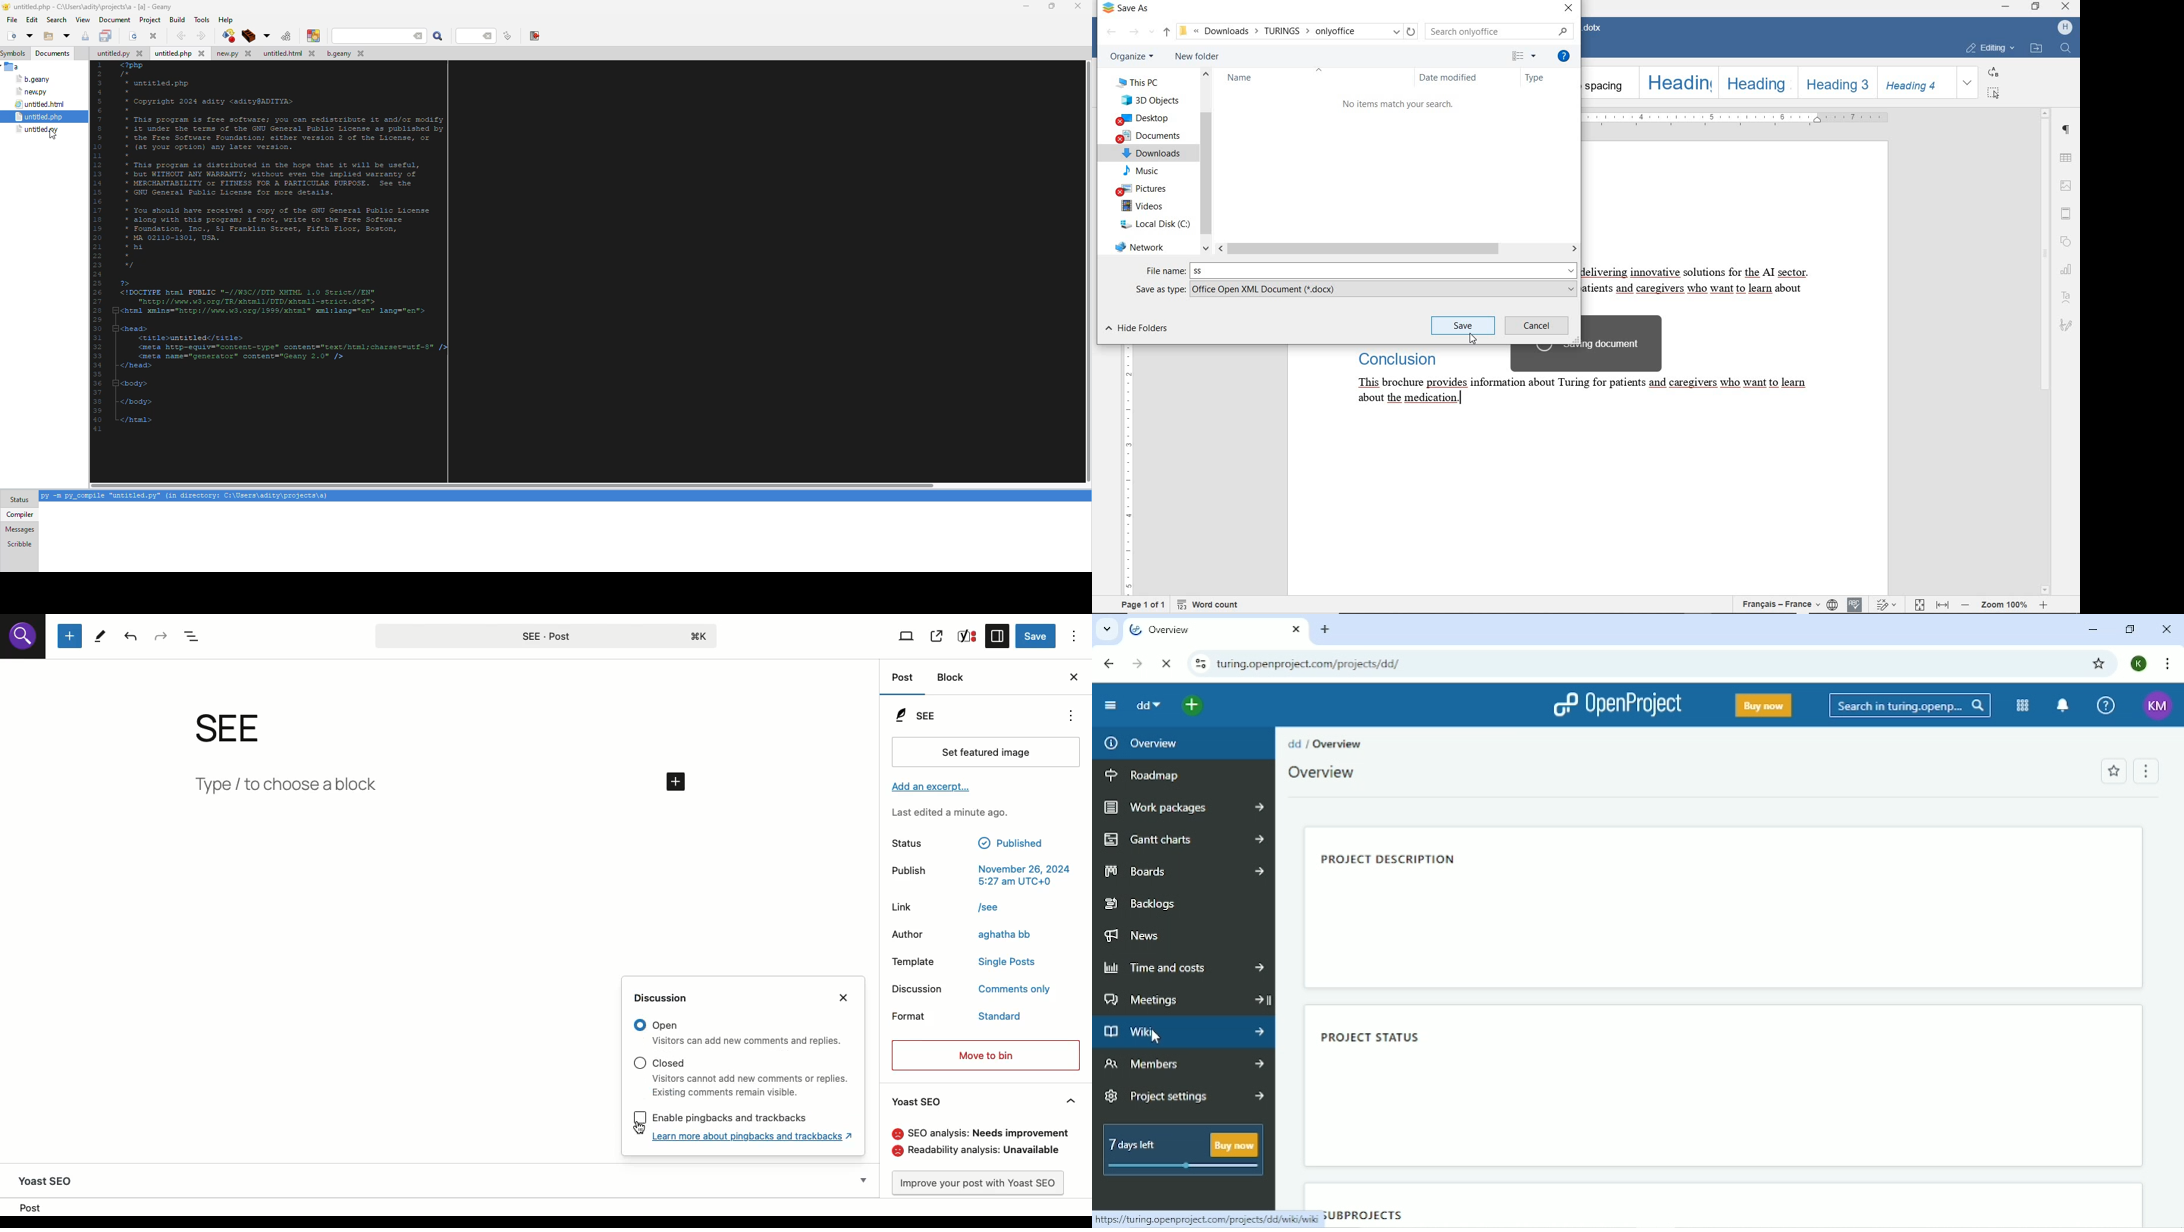  What do you see at coordinates (1134, 936) in the screenshot?
I see `News` at bounding box center [1134, 936].